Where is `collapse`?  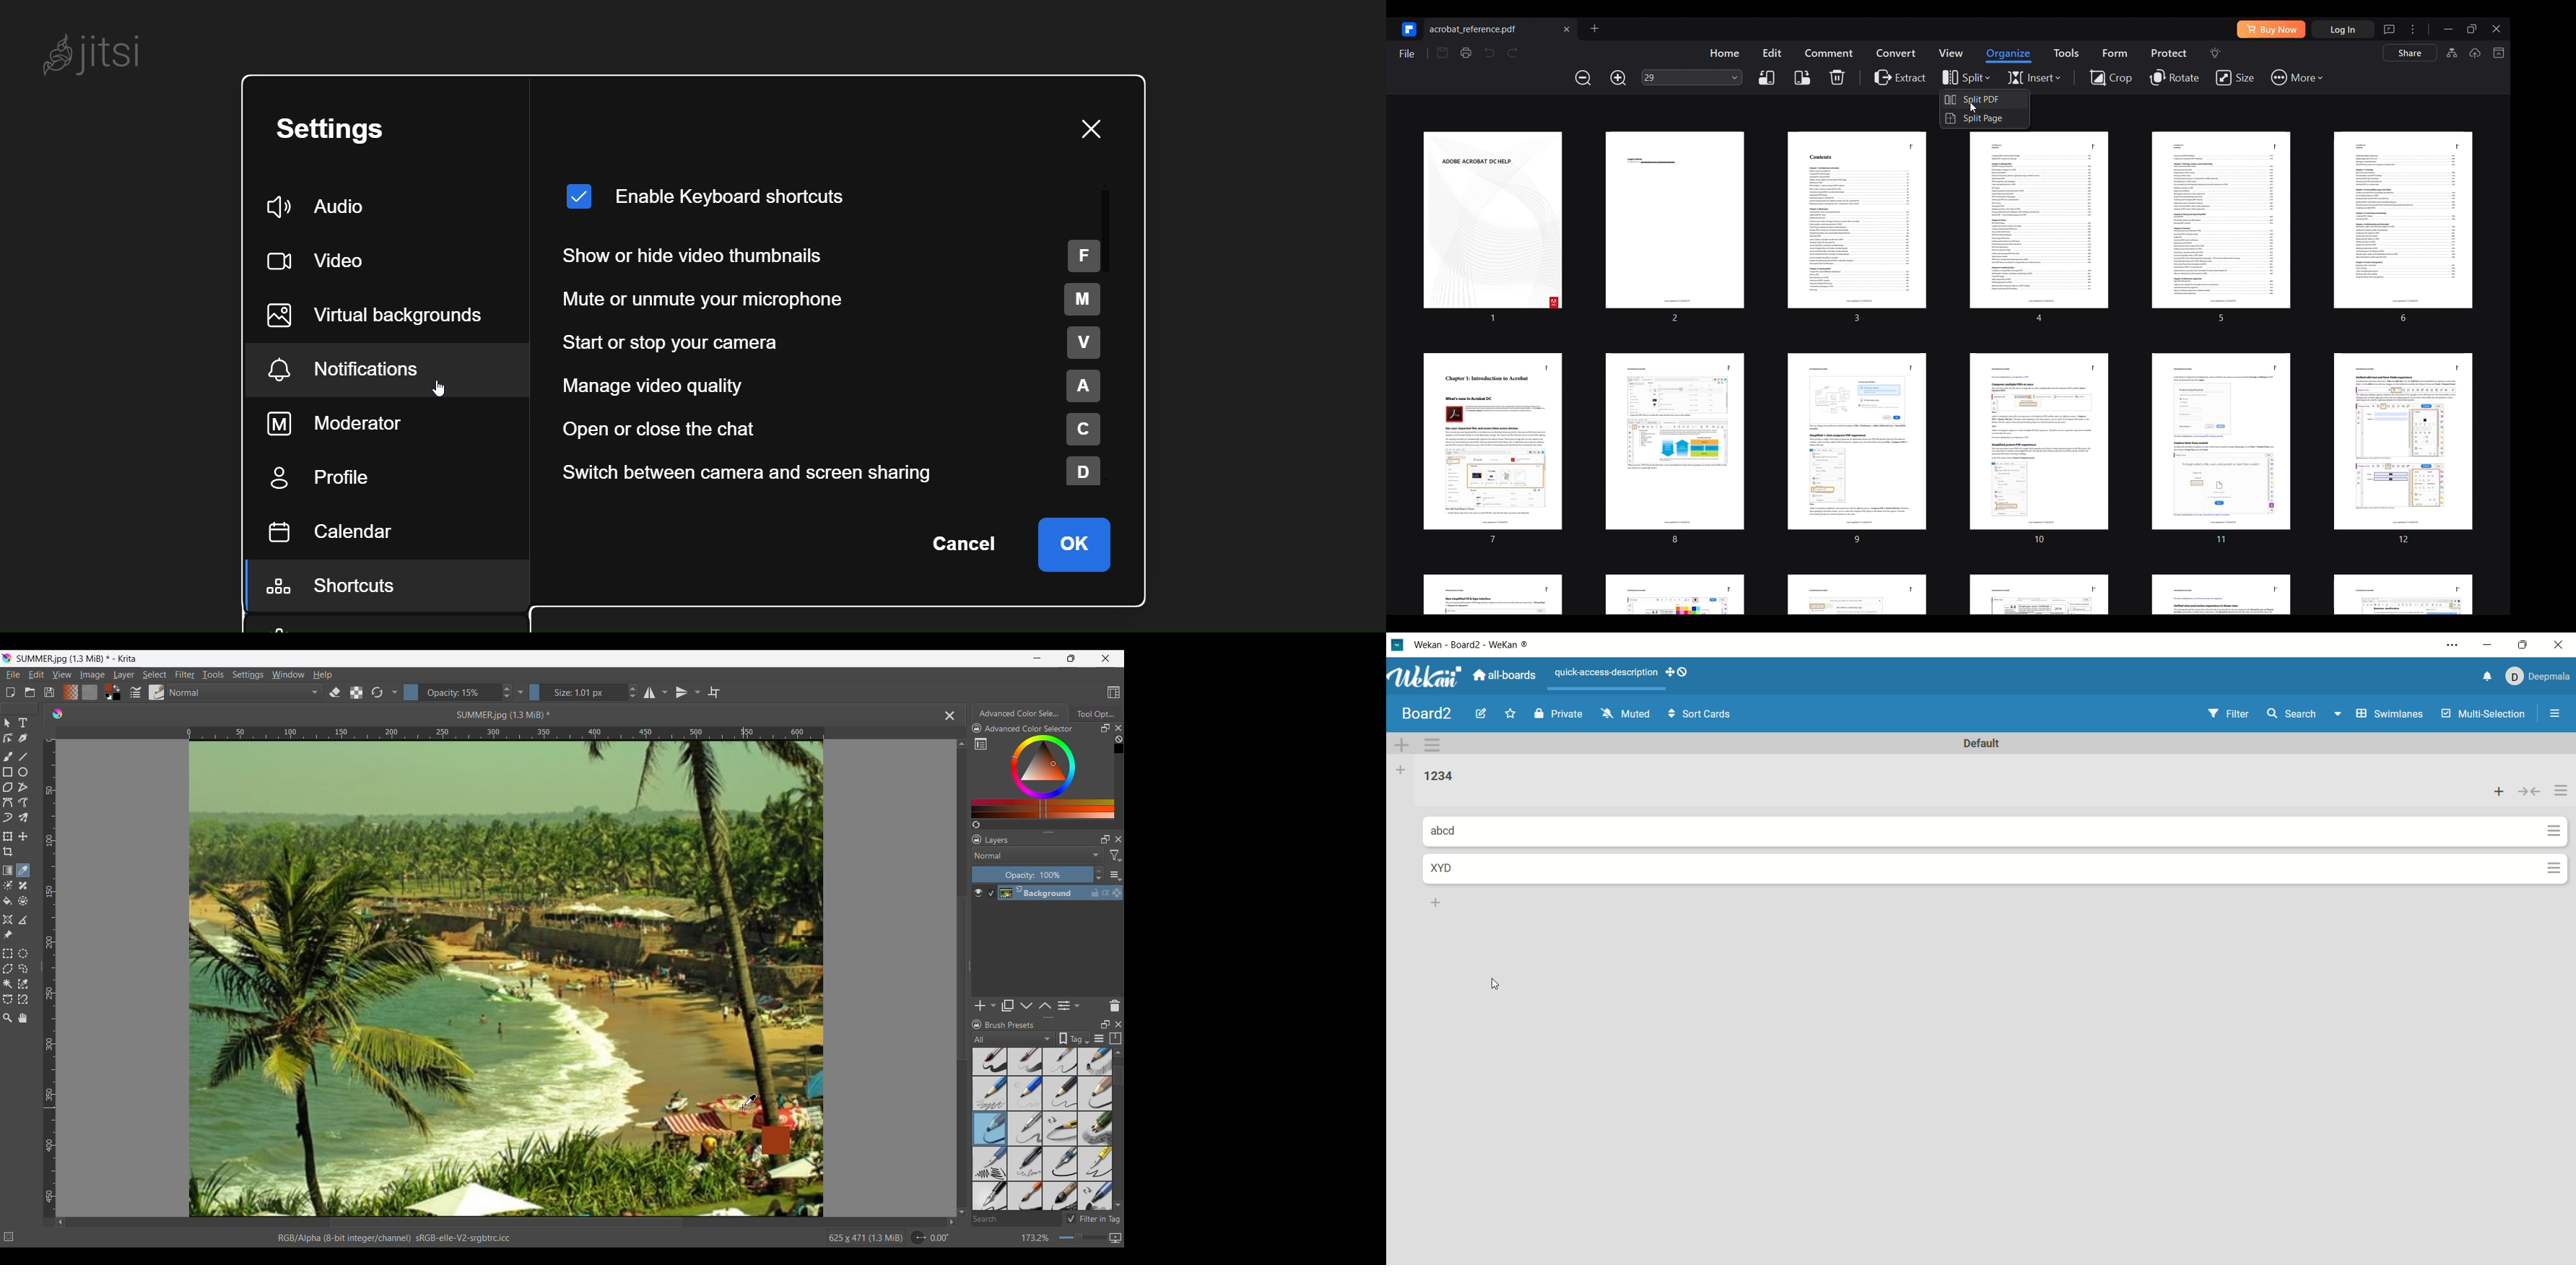 collapse is located at coordinates (2533, 791).